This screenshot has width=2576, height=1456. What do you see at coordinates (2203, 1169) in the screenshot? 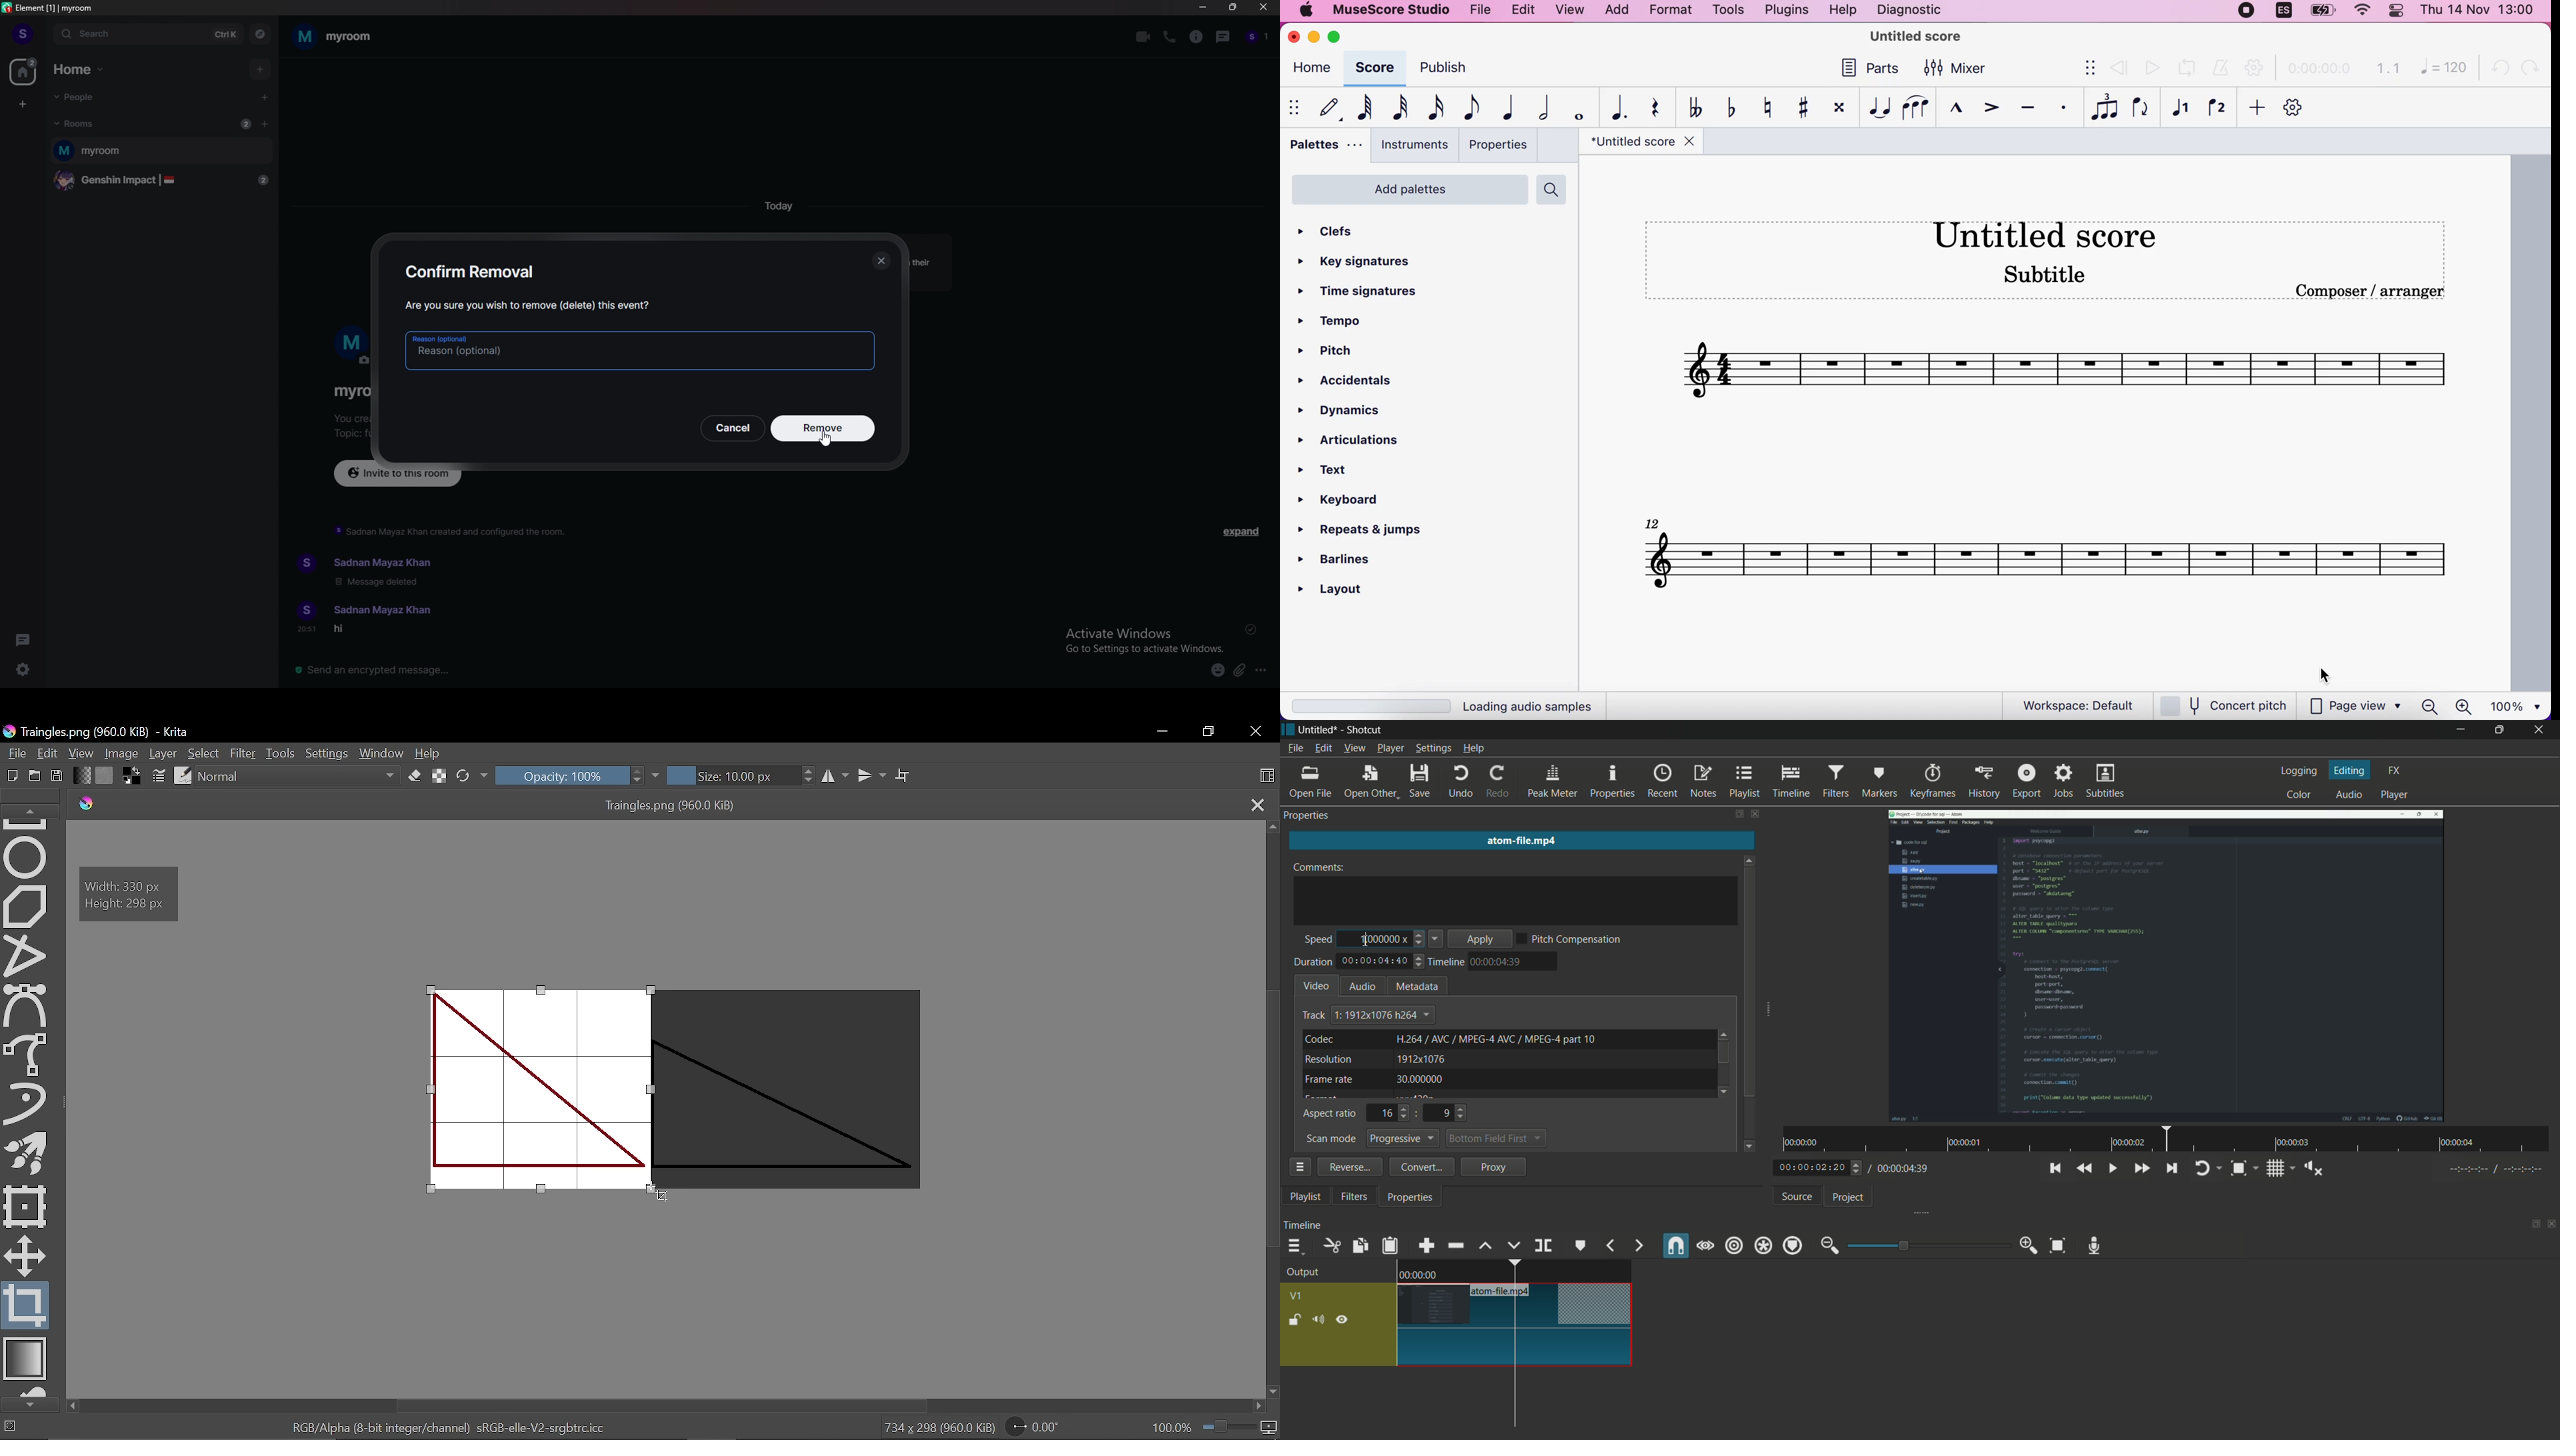
I see `toggle player looping` at bounding box center [2203, 1169].